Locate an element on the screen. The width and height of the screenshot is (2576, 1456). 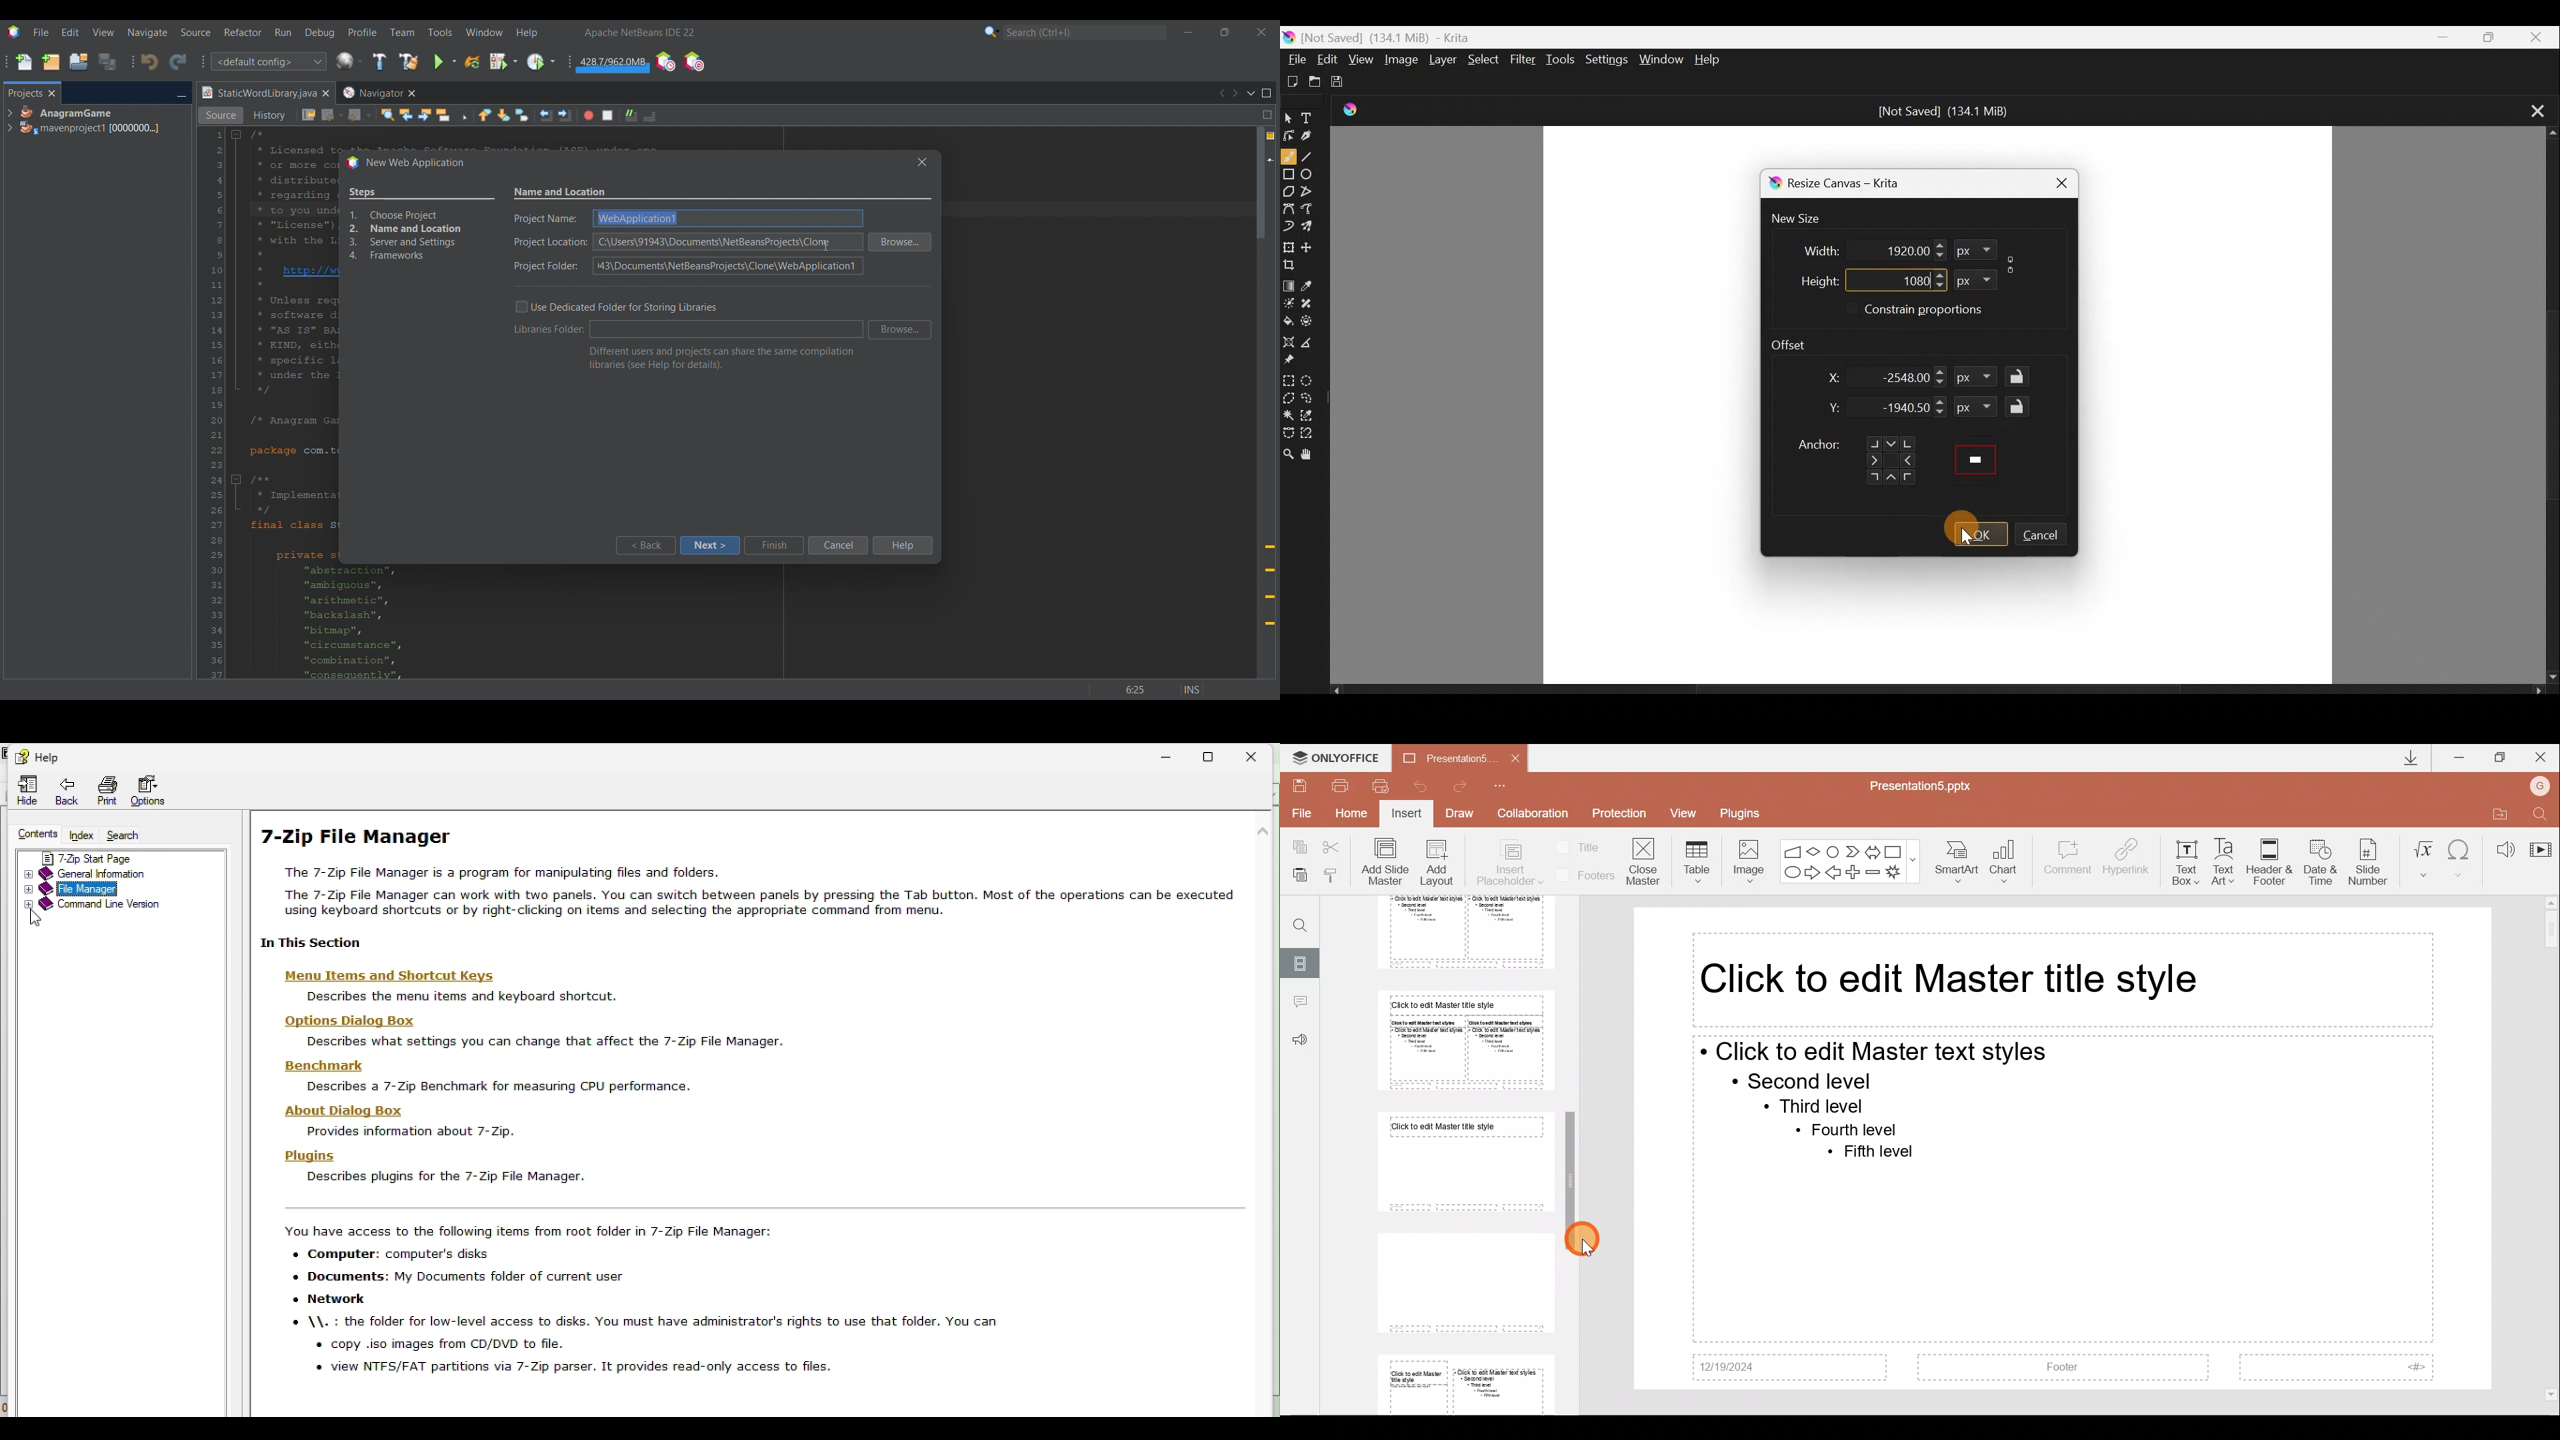
Plus is located at coordinates (1855, 871).